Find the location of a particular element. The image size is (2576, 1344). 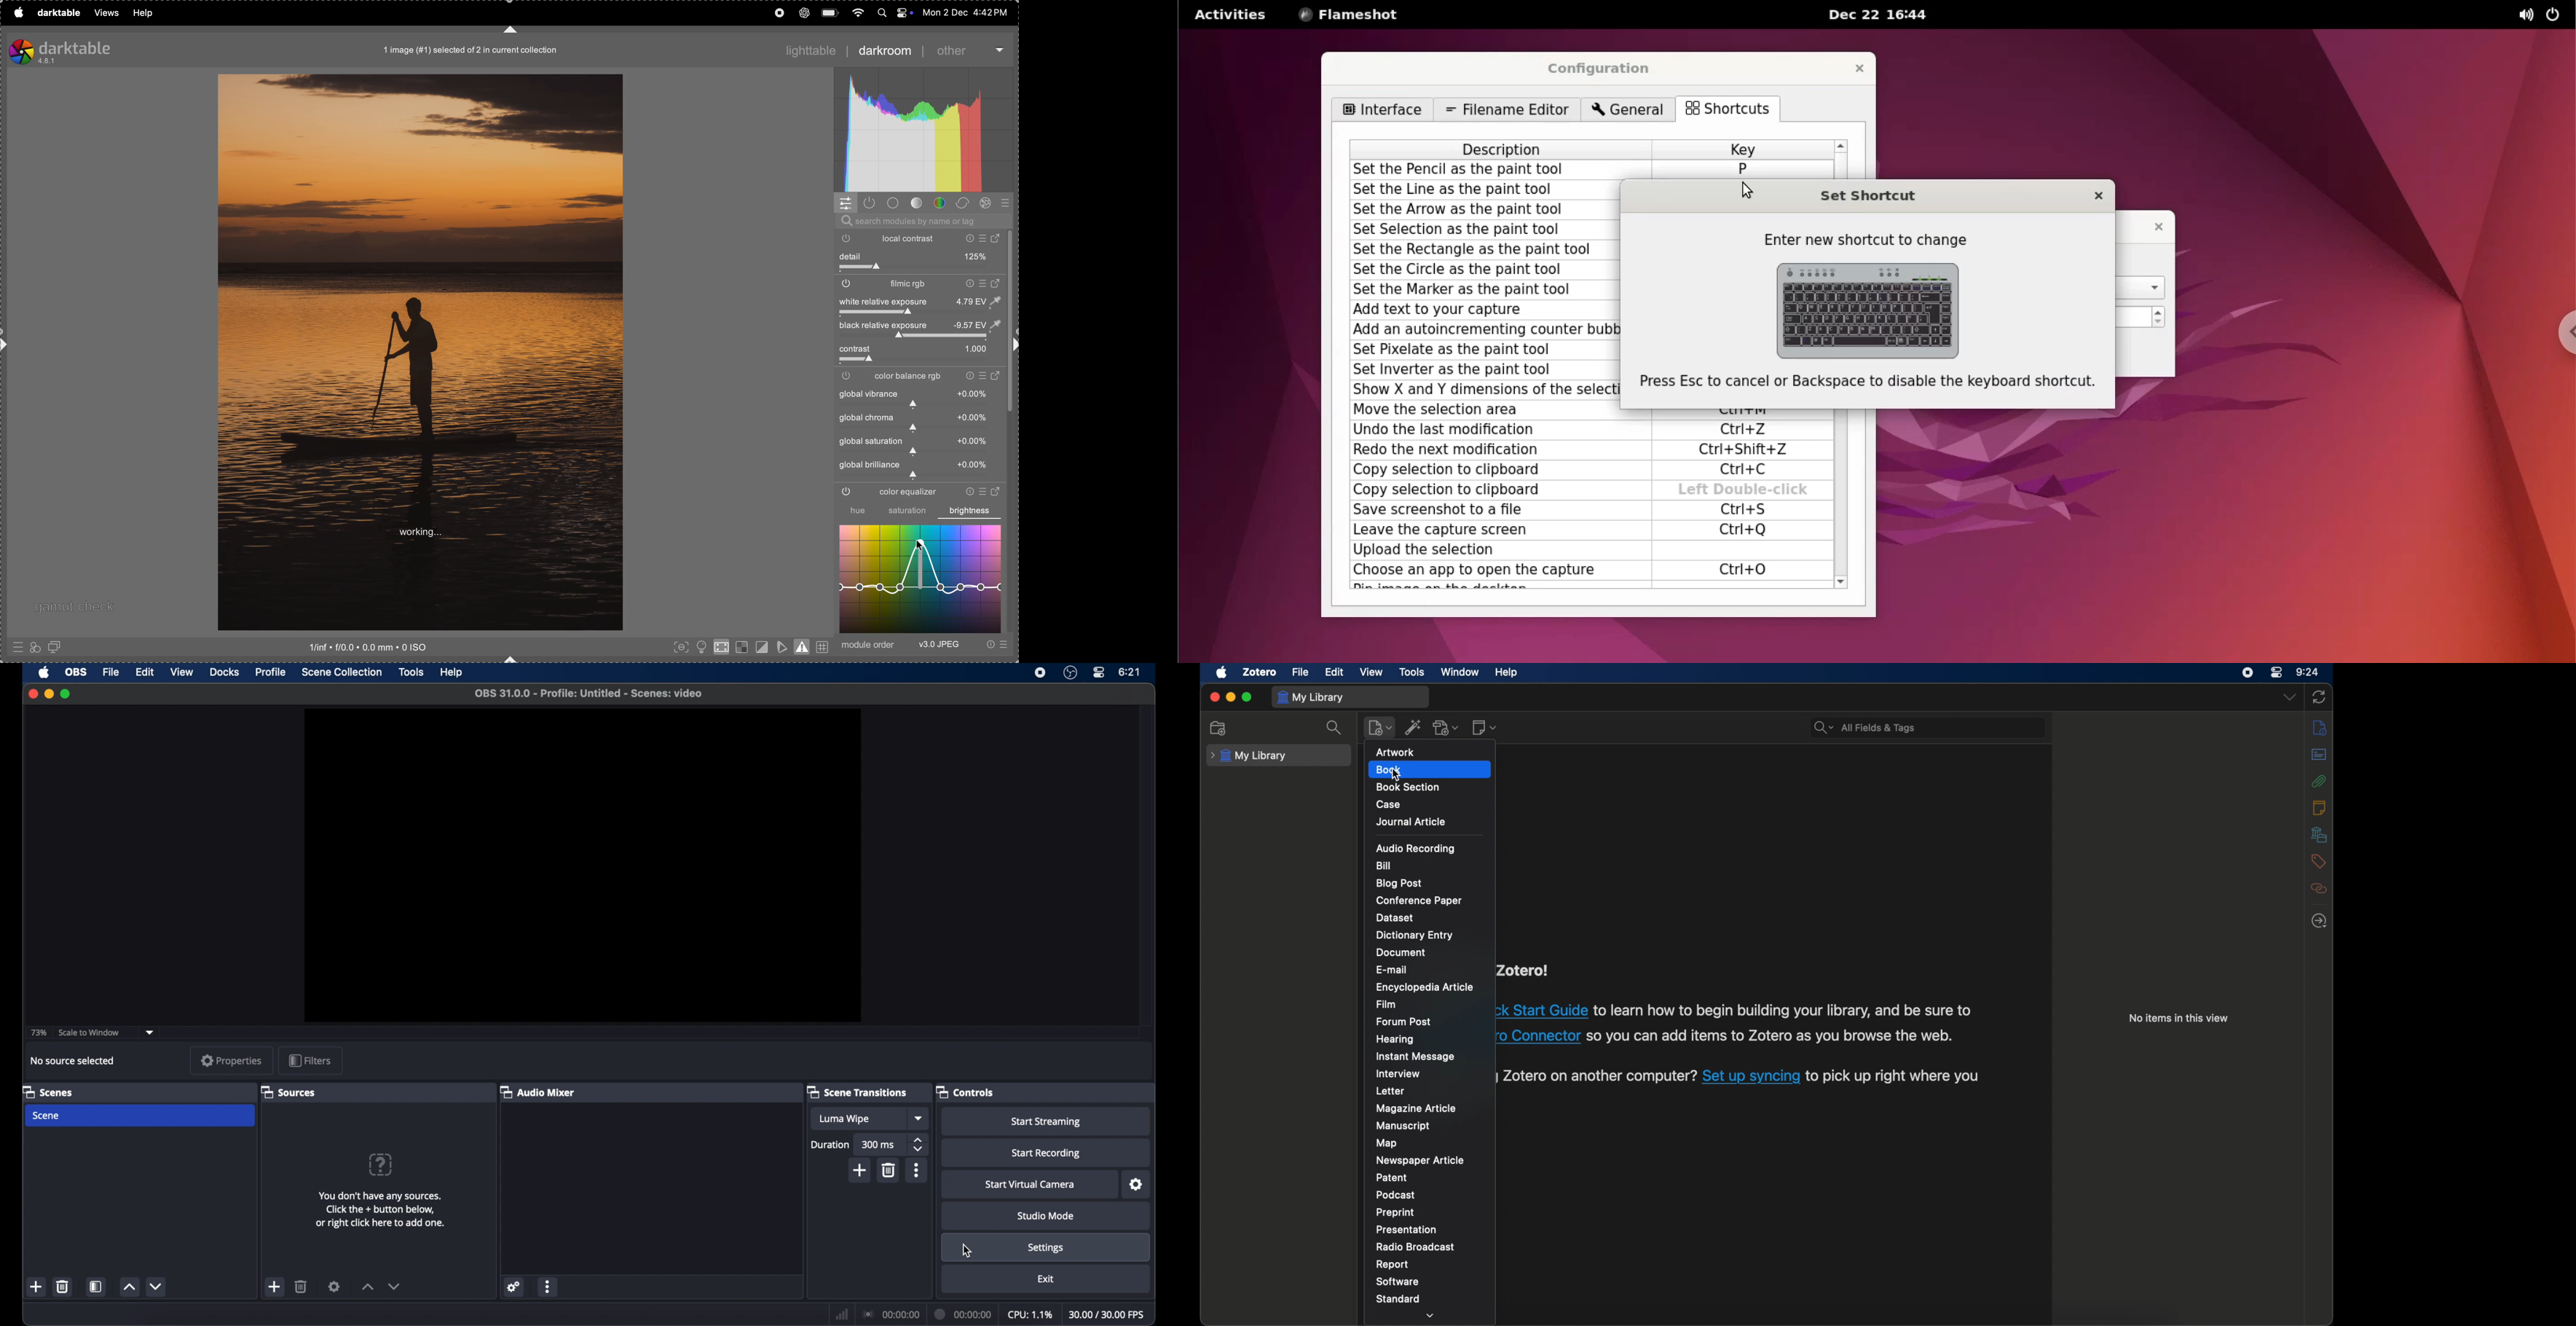

global brillance is located at coordinates (915, 469).